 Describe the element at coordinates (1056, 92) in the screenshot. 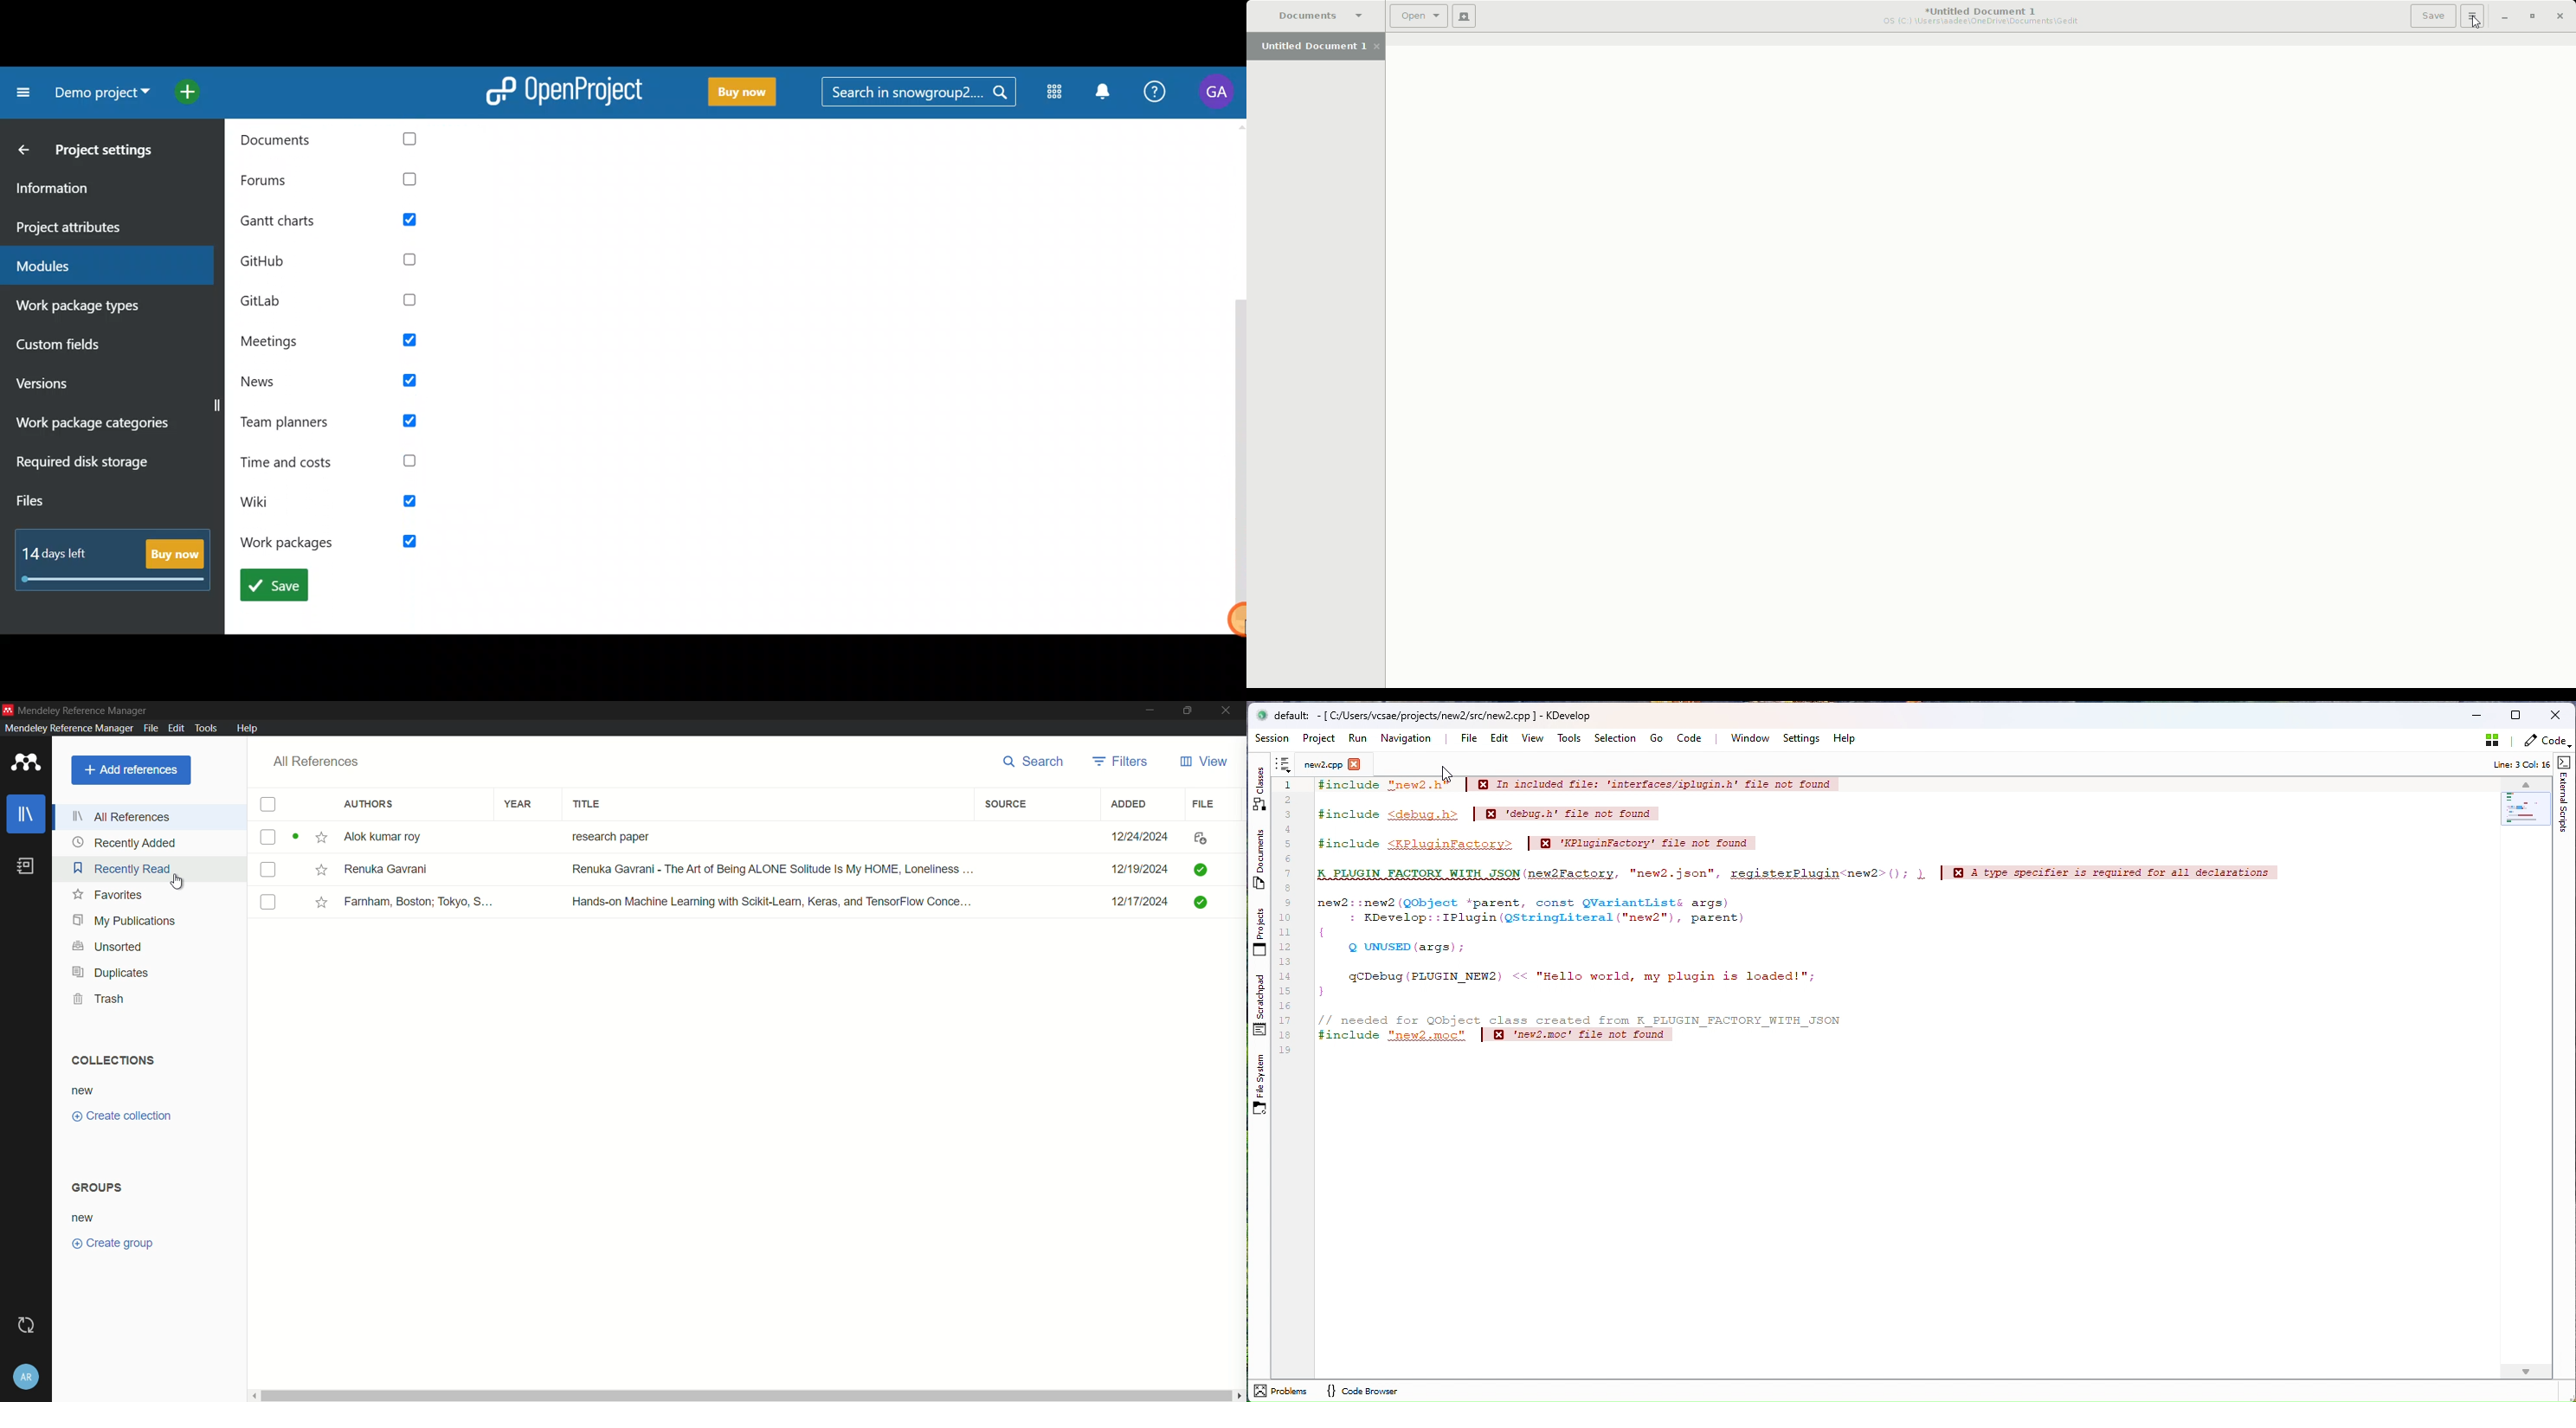

I see `Modules` at that location.